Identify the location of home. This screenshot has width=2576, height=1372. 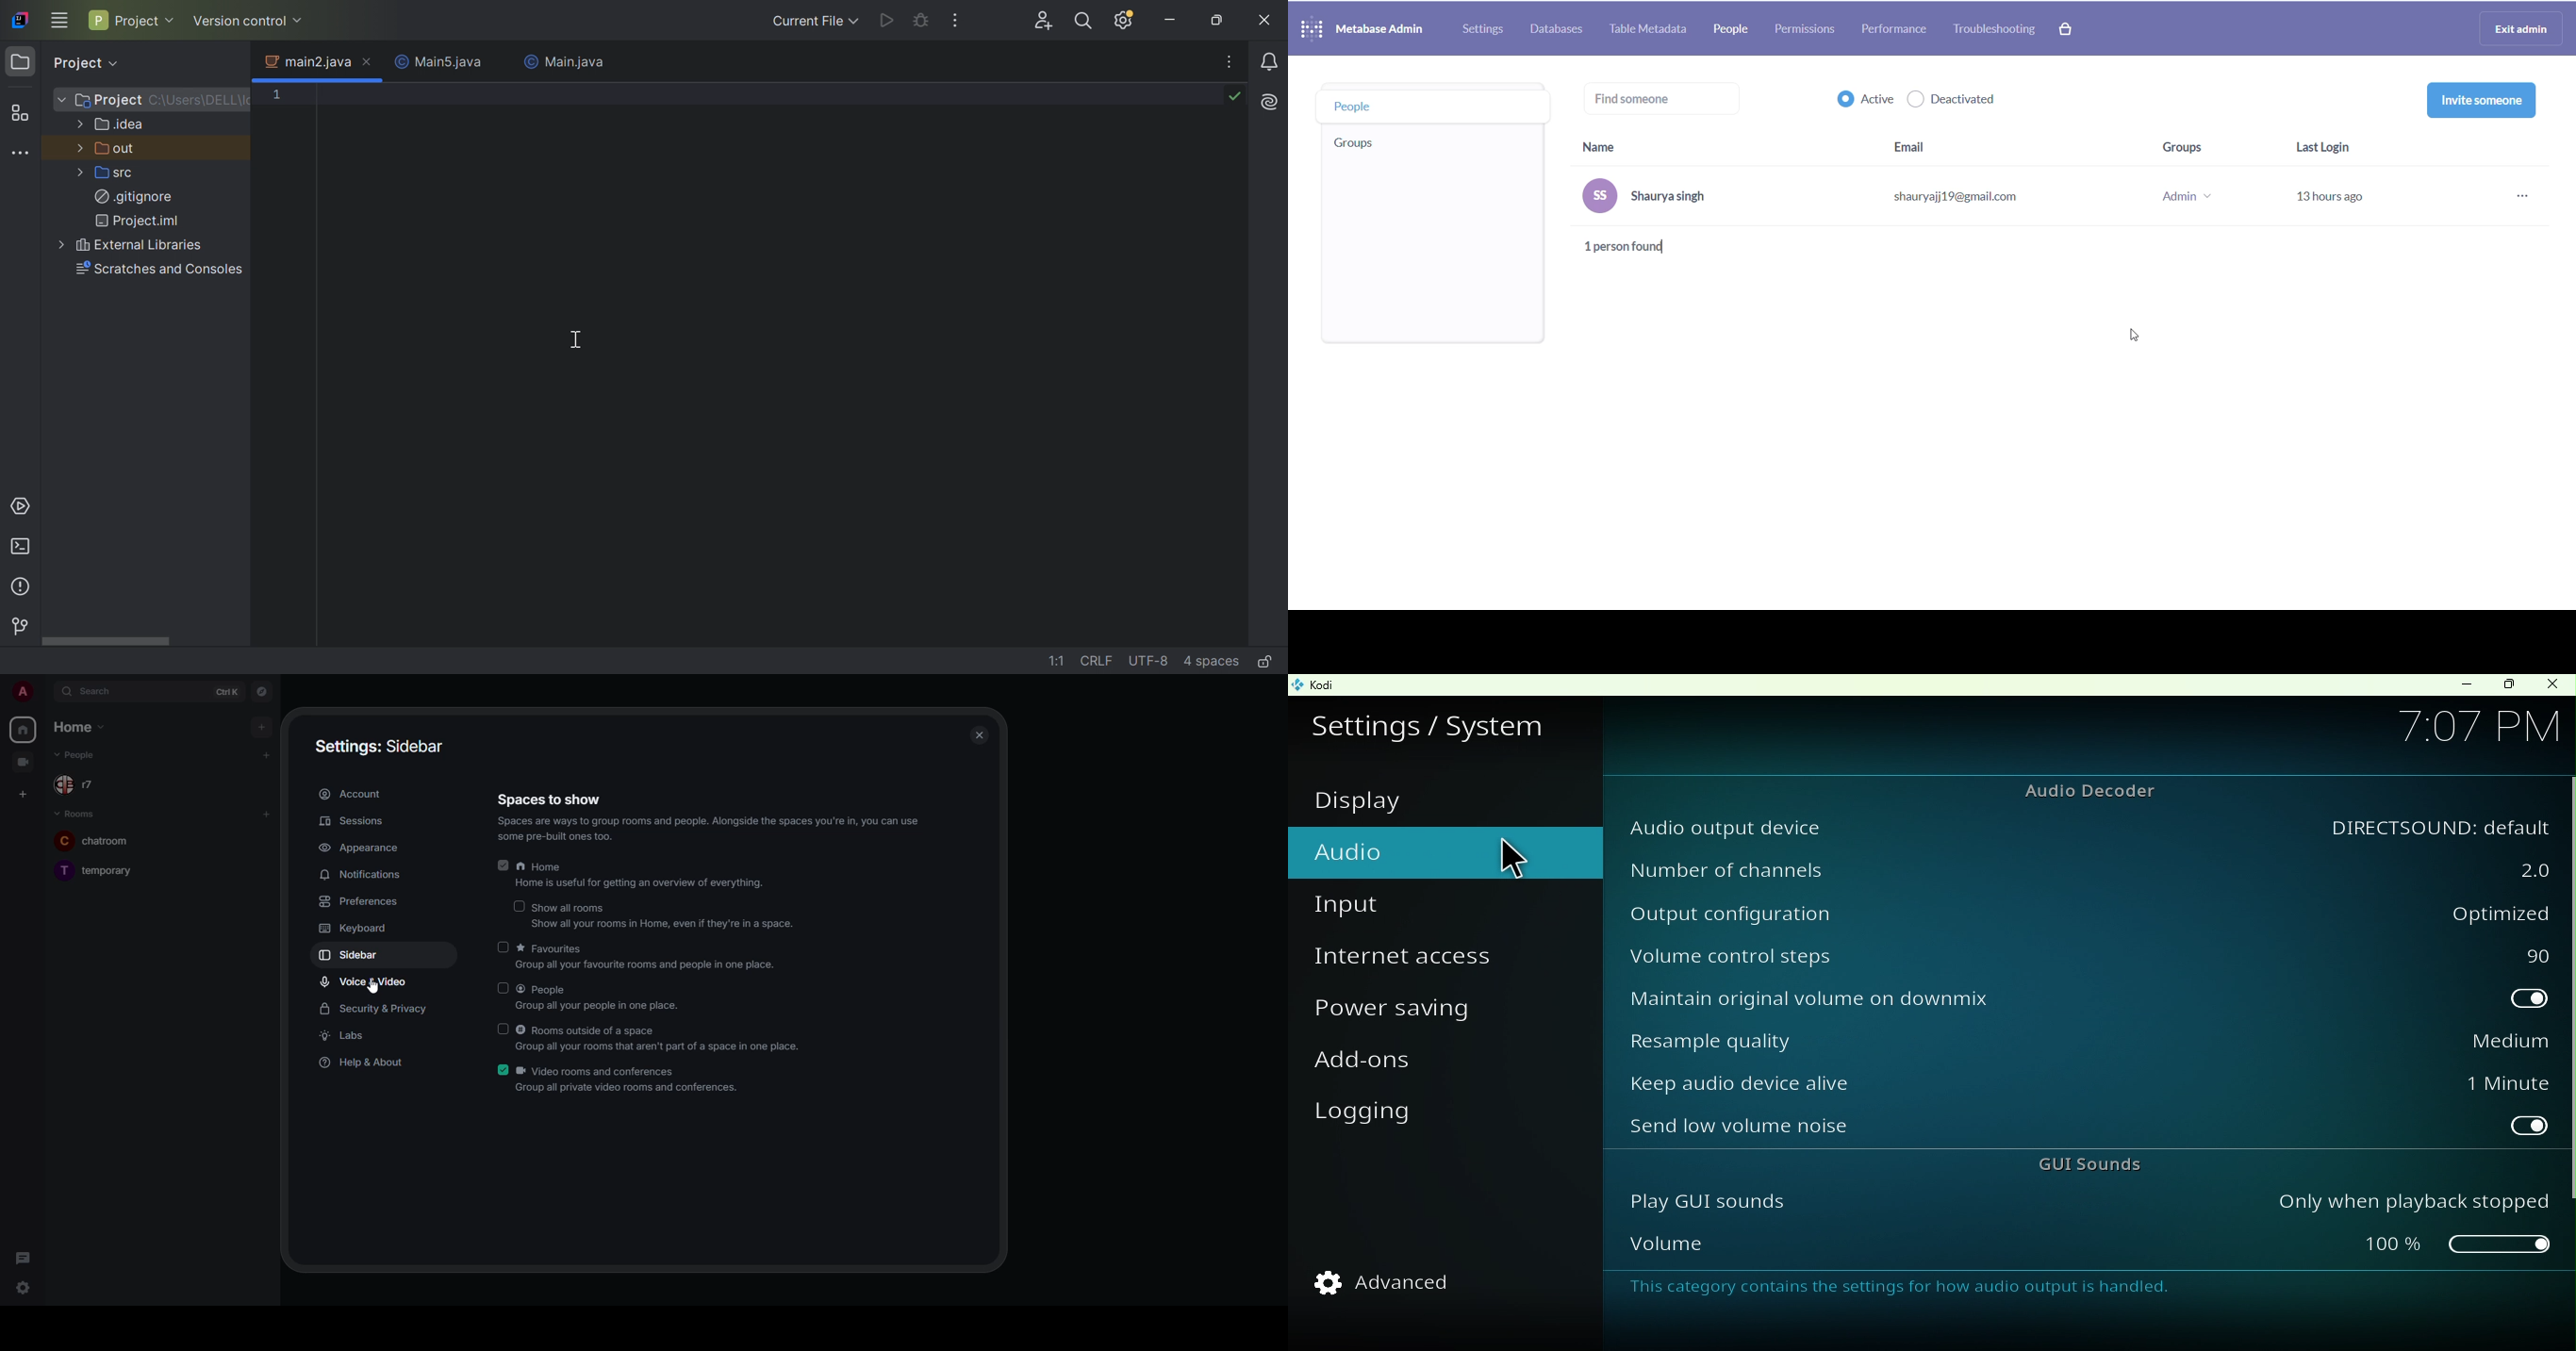
(24, 728).